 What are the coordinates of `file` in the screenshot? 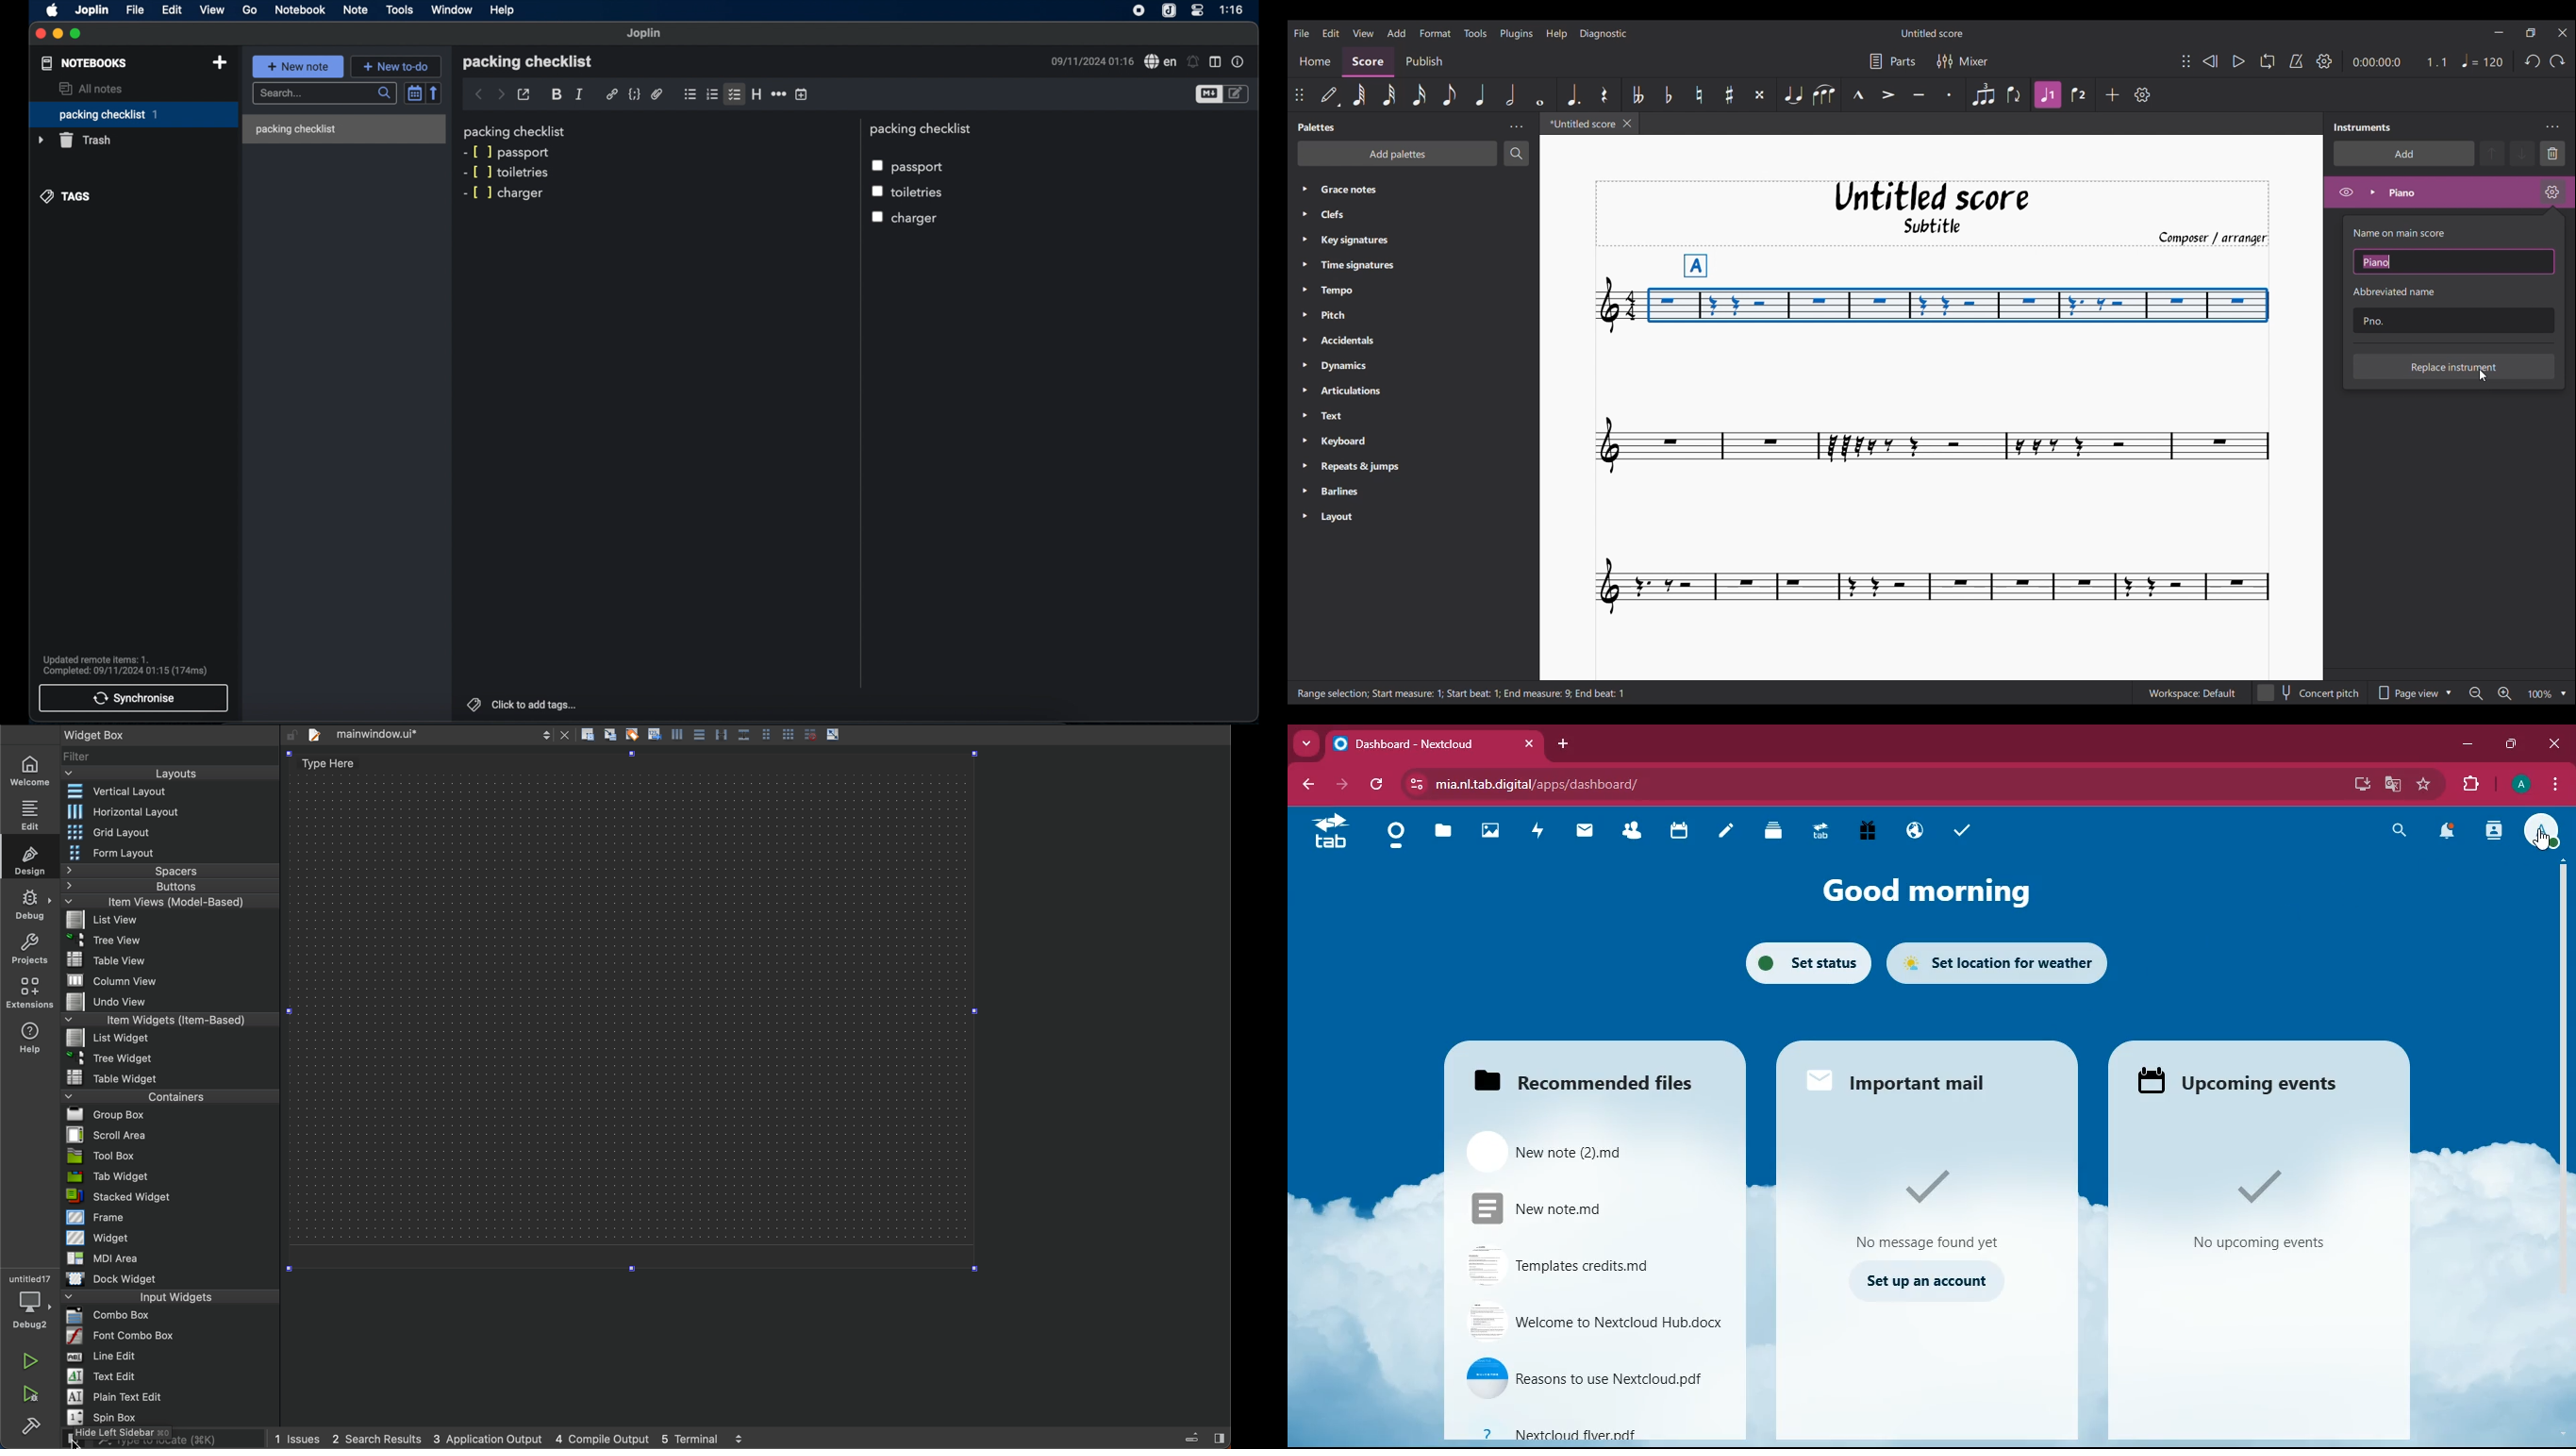 It's located at (136, 10).